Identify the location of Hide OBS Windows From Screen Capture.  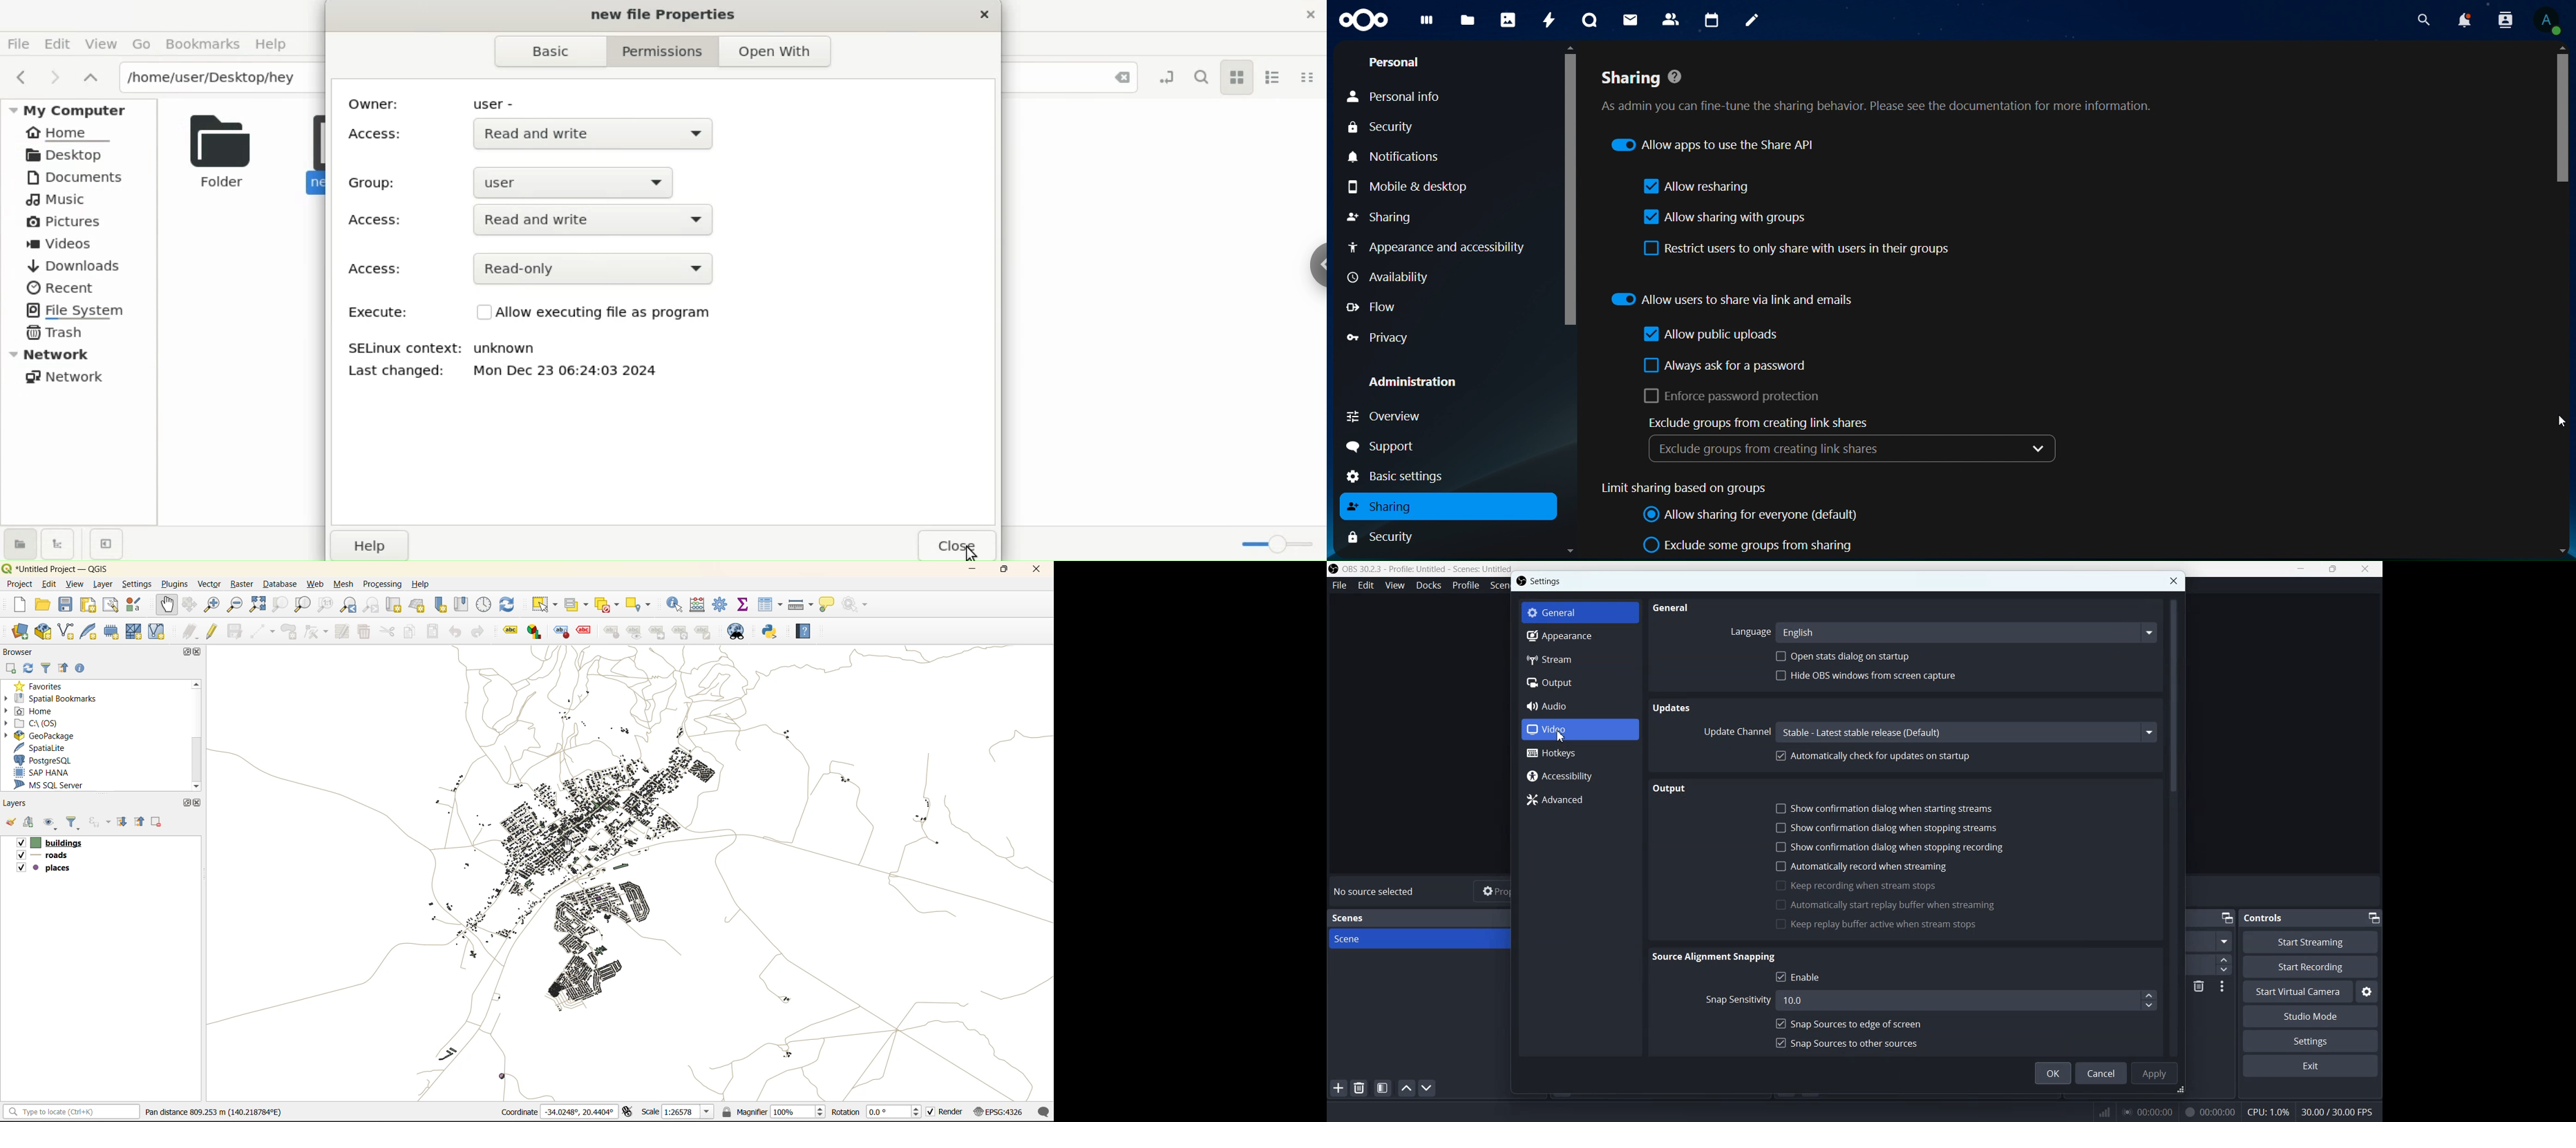
(1866, 675).